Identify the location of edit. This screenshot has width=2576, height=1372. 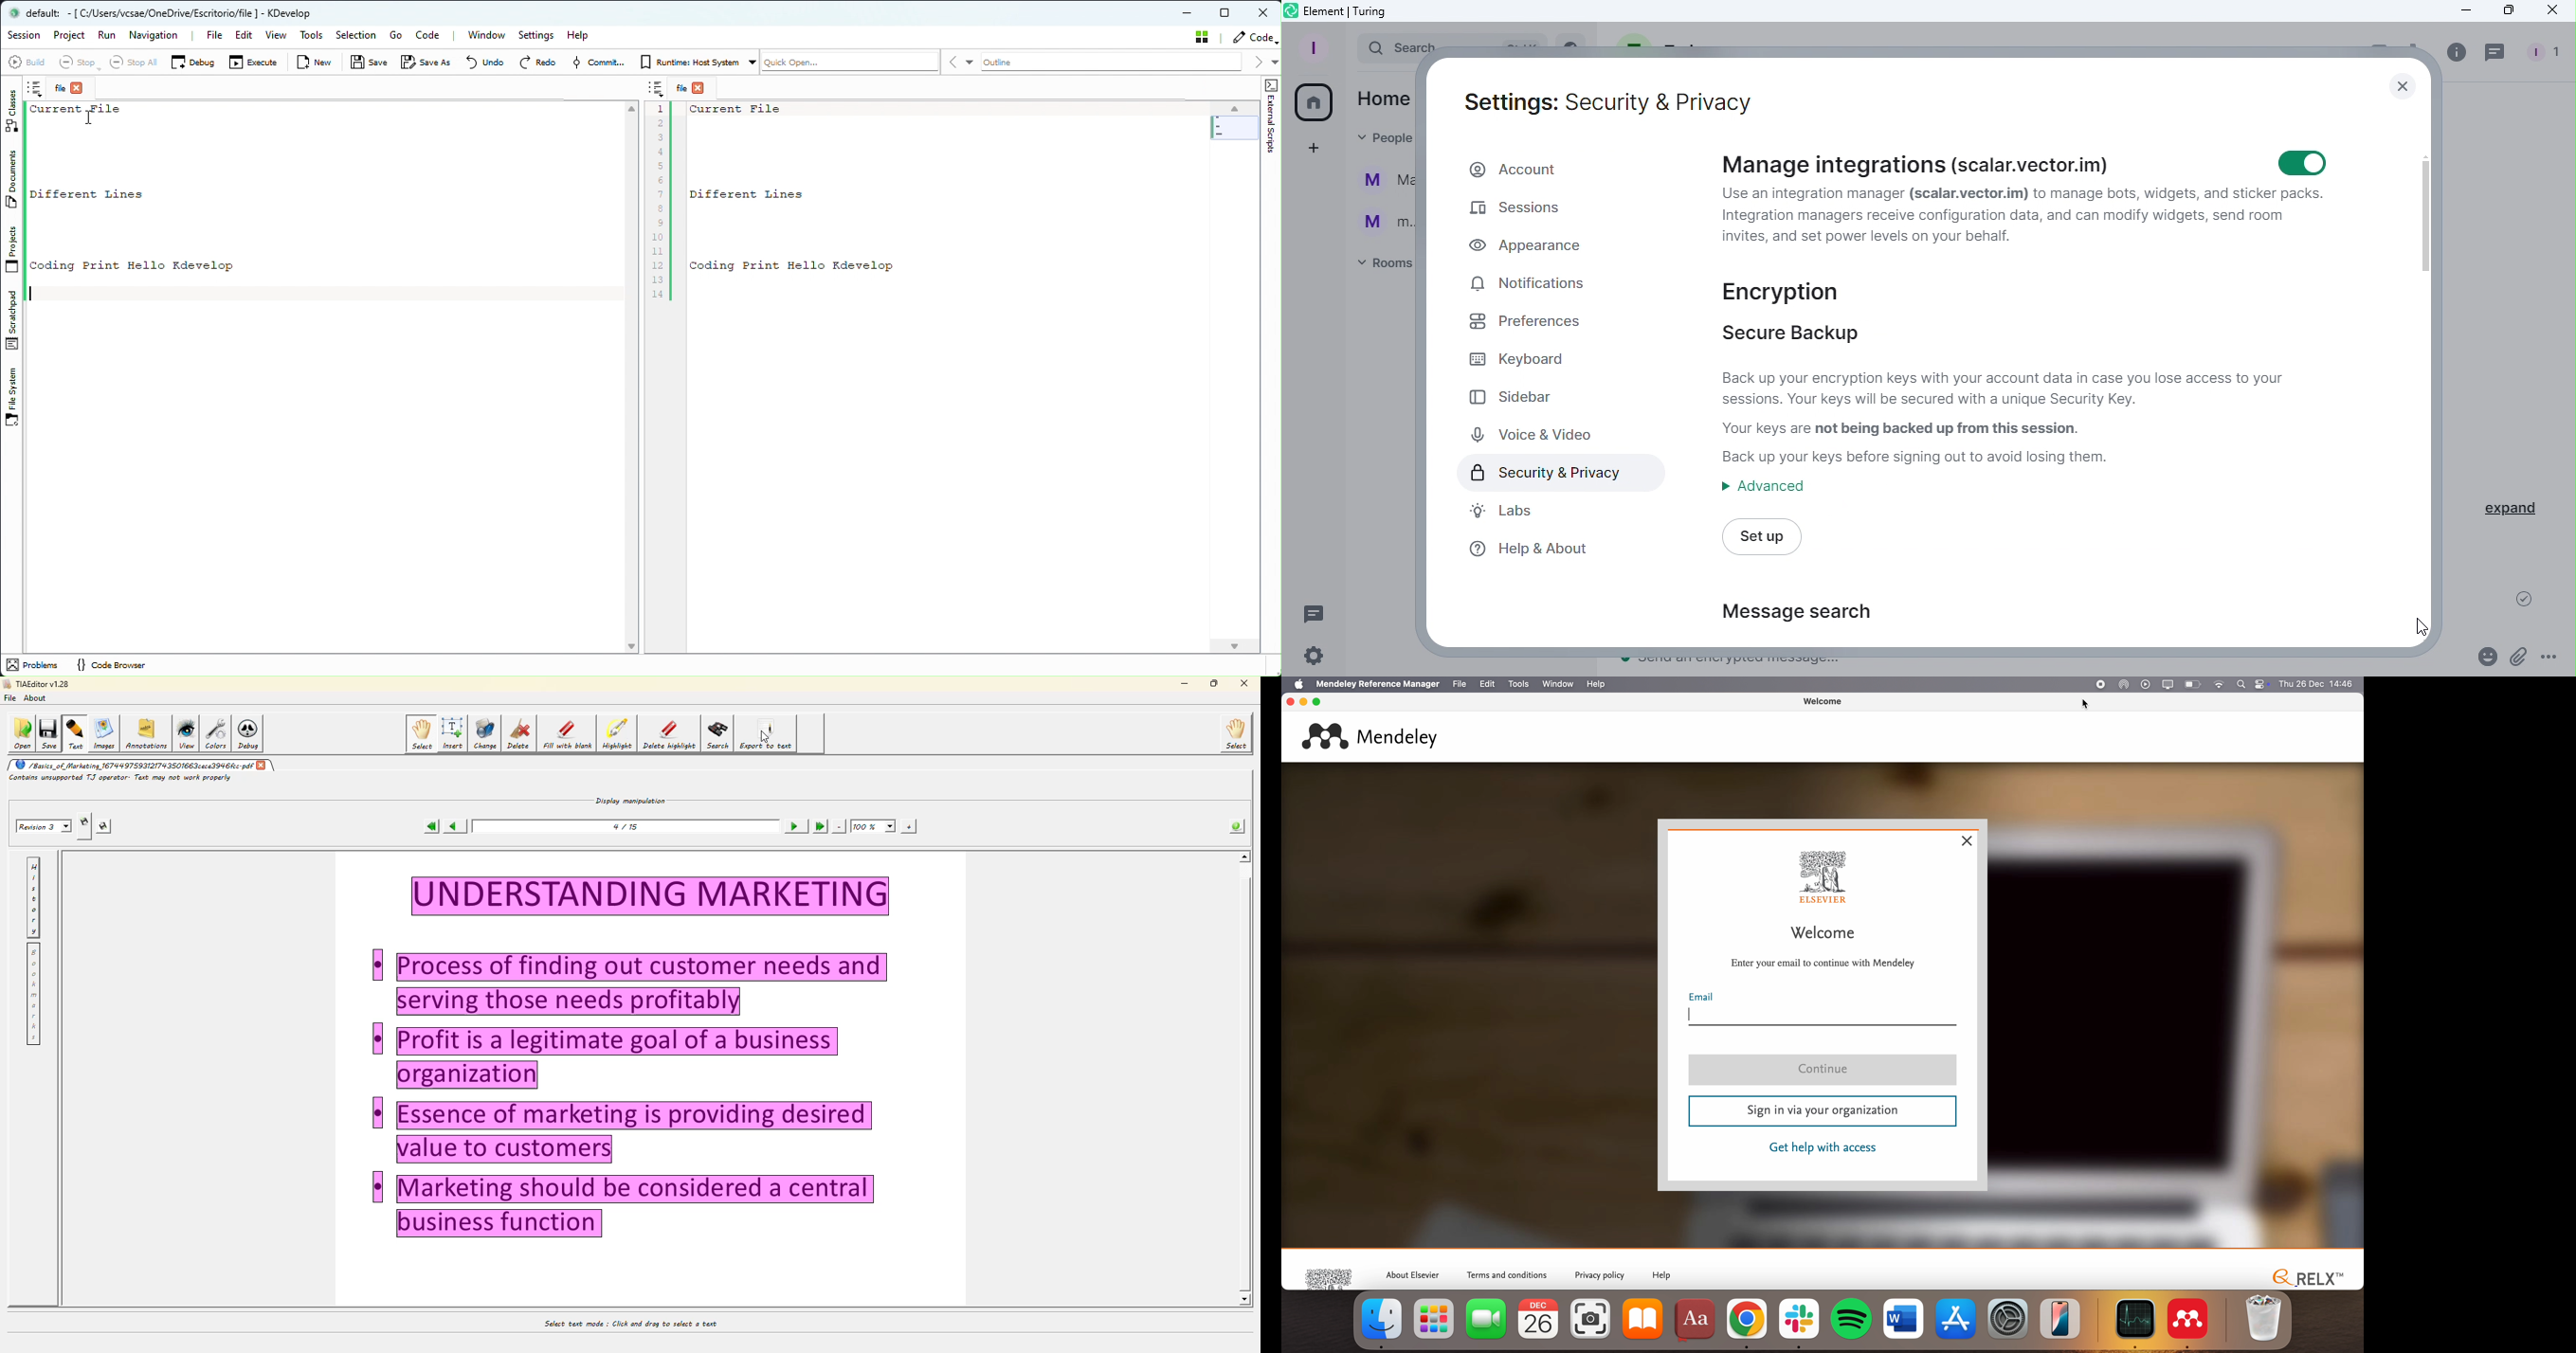
(1486, 684).